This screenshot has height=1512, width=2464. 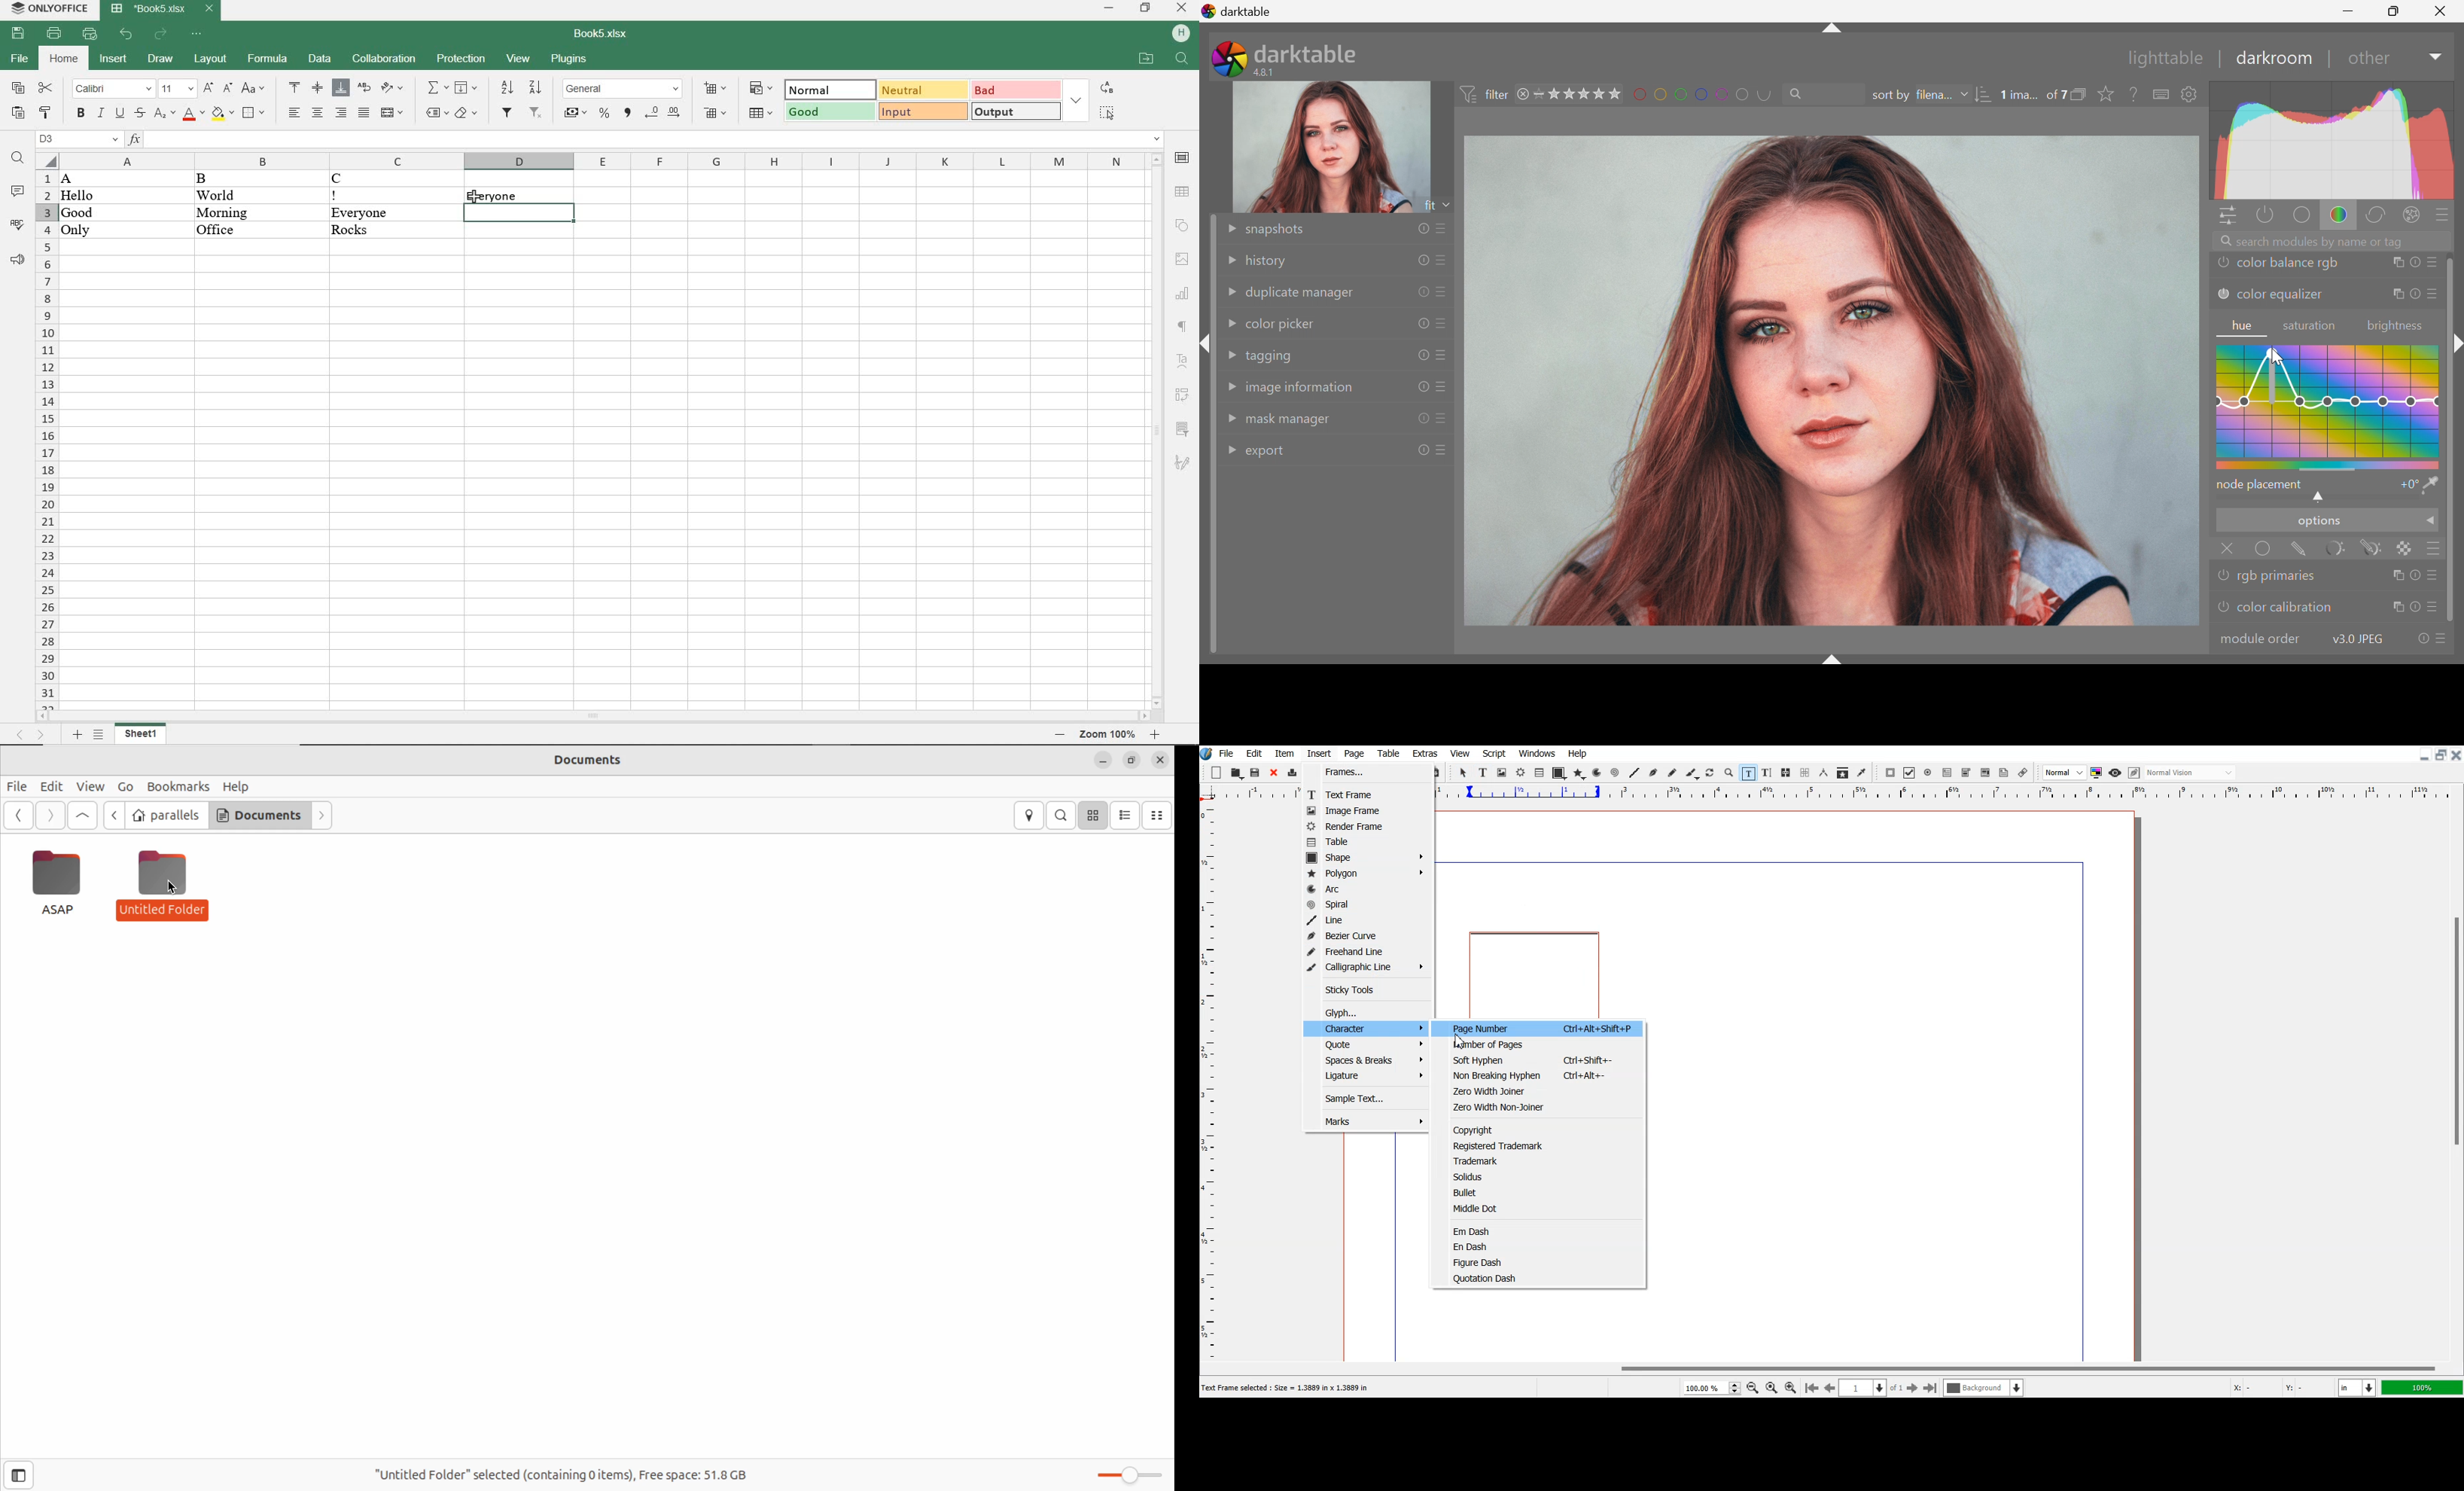 I want to click on format as table, so click(x=760, y=112).